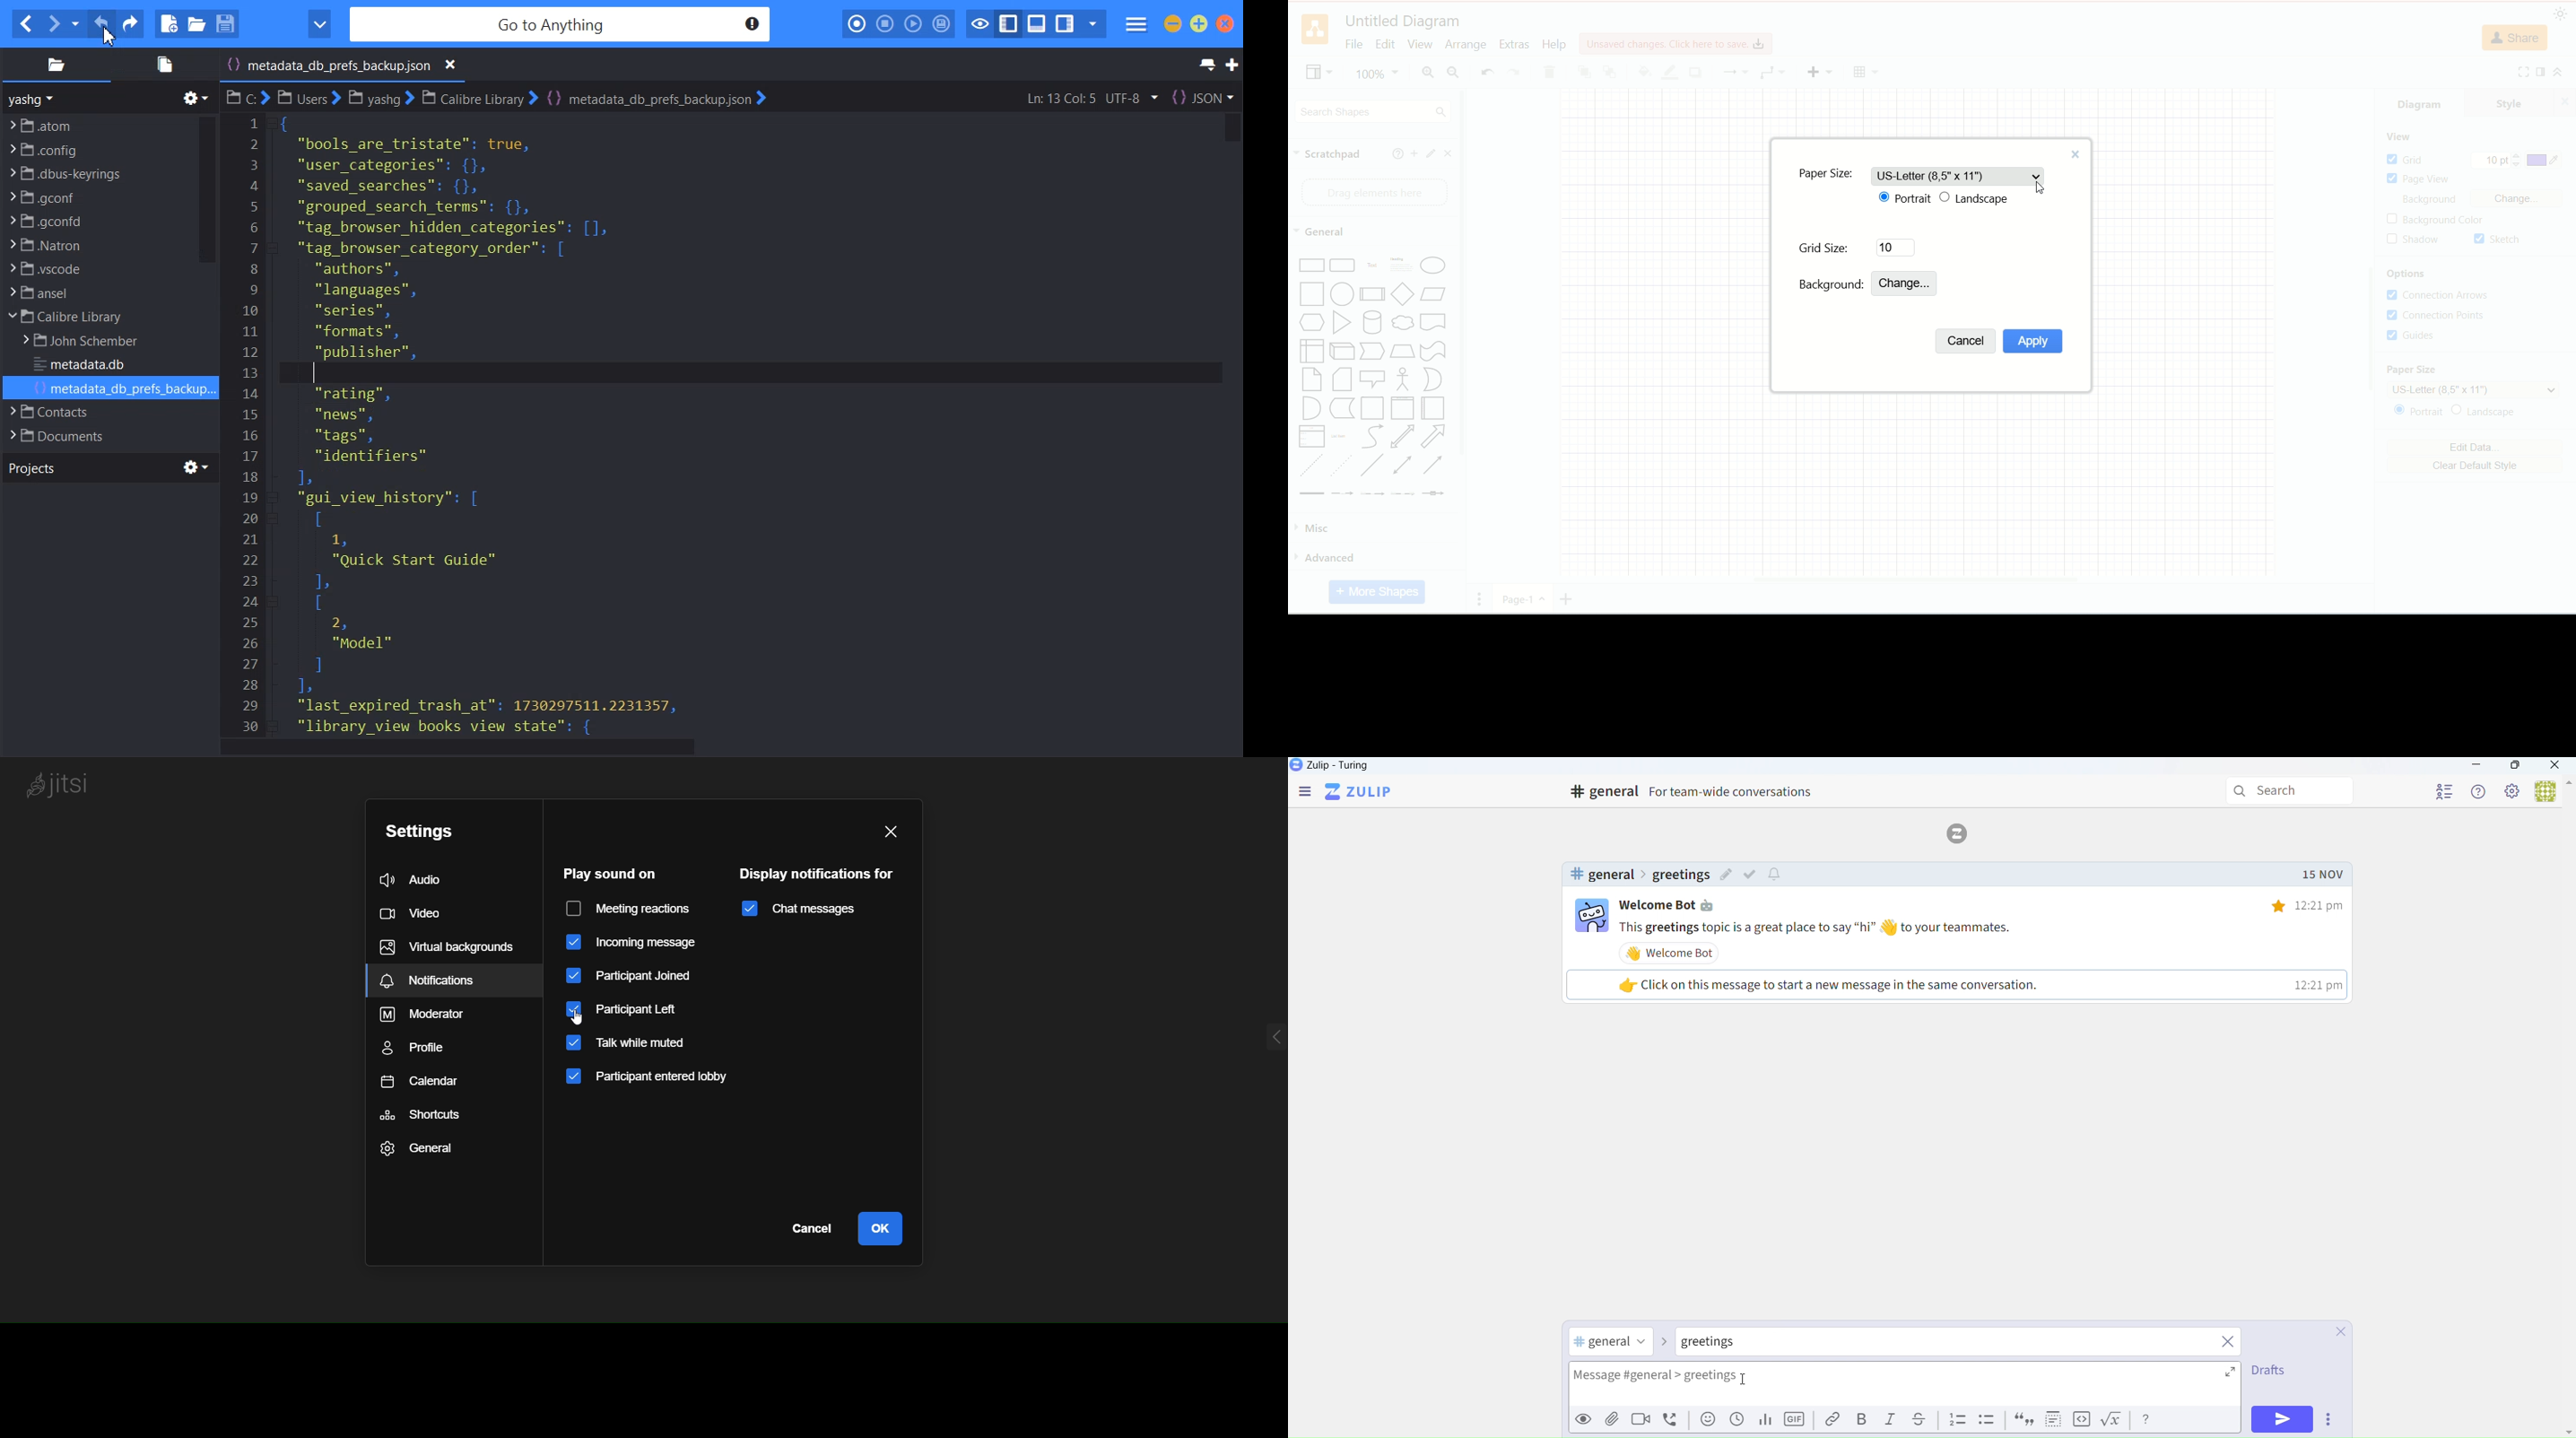  Describe the element at coordinates (2494, 411) in the screenshot. I see `landscape` at that location.